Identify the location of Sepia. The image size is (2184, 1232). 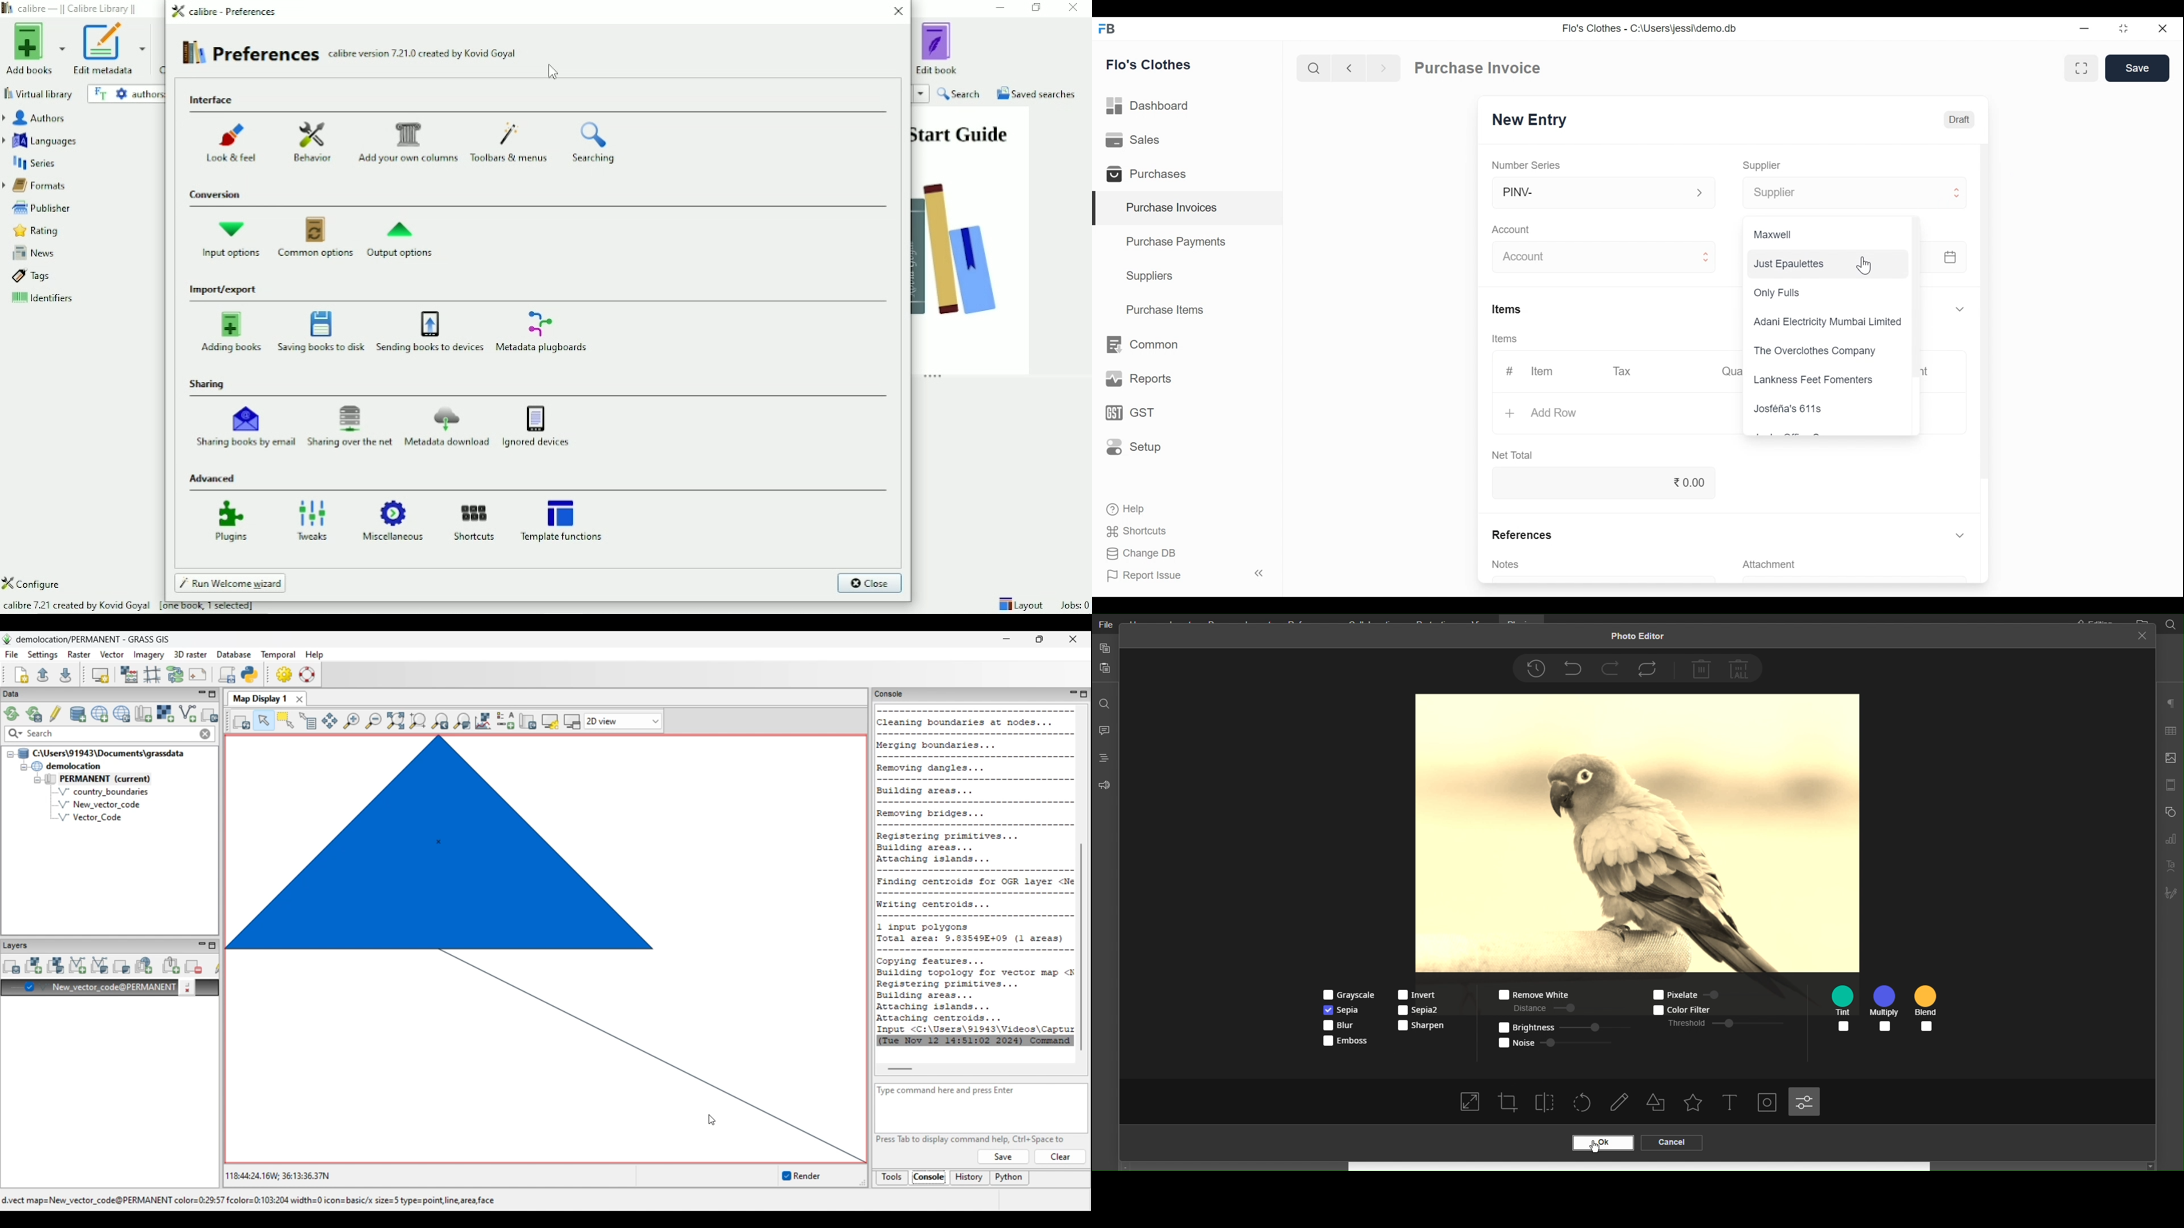
(1344, 1010).